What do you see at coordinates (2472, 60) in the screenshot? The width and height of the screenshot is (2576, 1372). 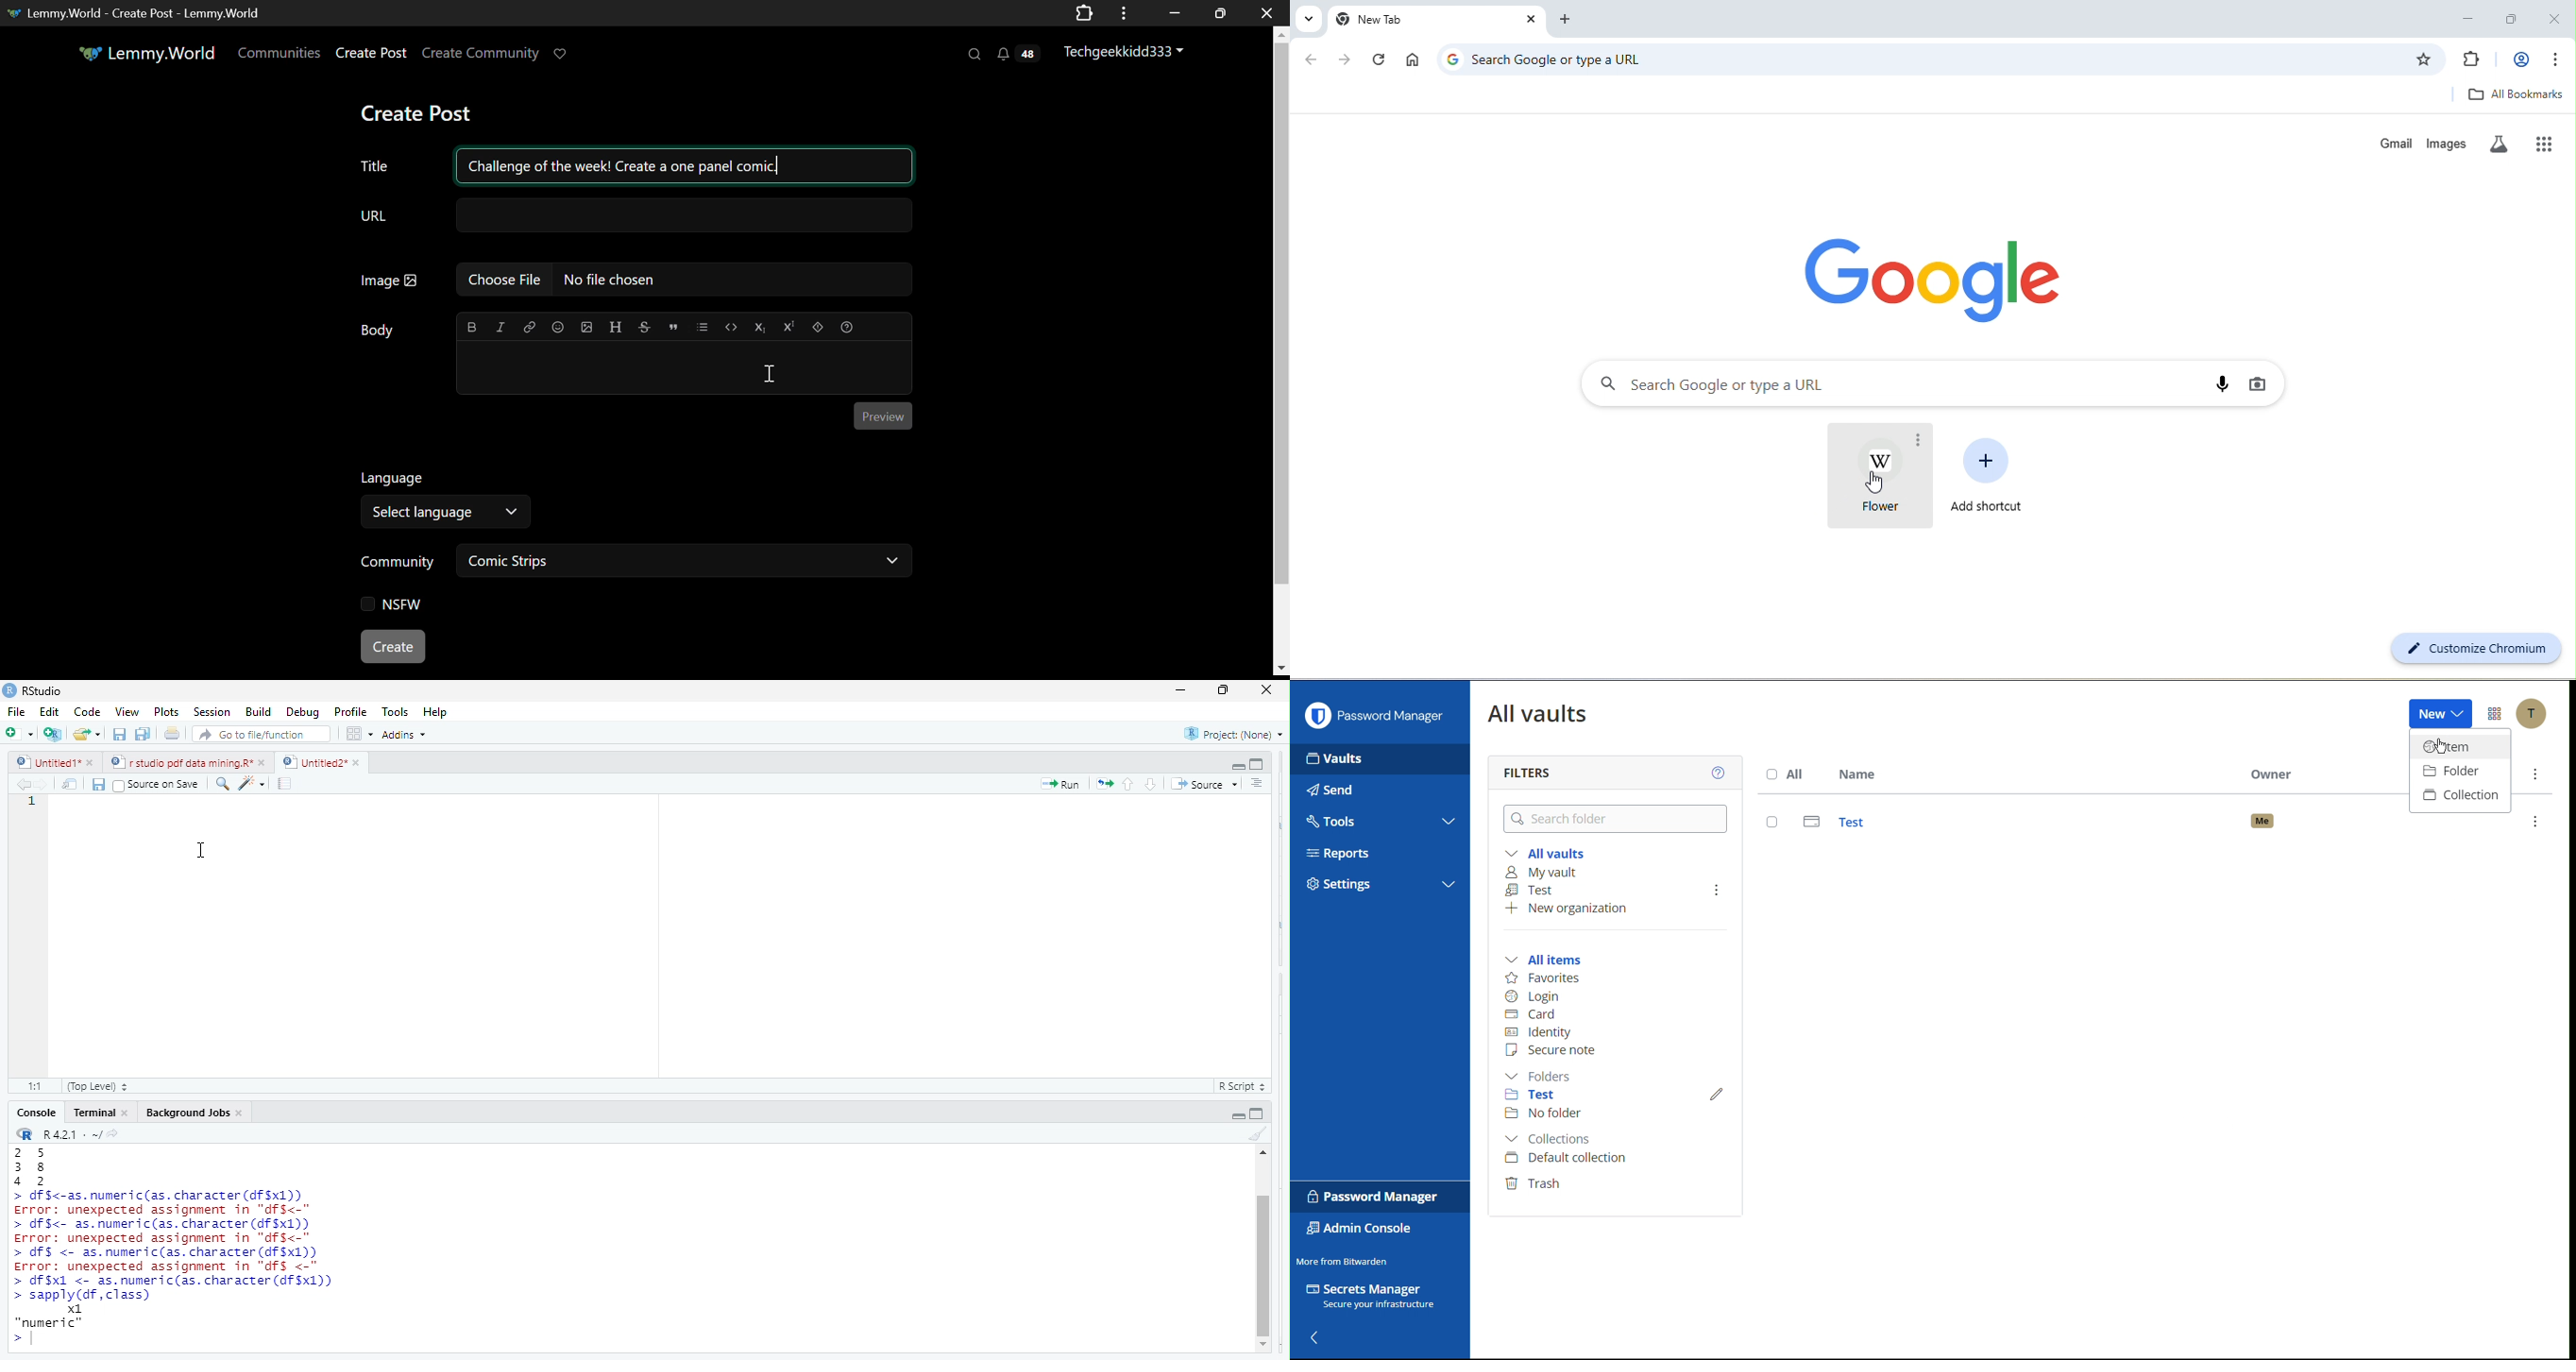 I see `extensions` at bounding box center [2472, 60].